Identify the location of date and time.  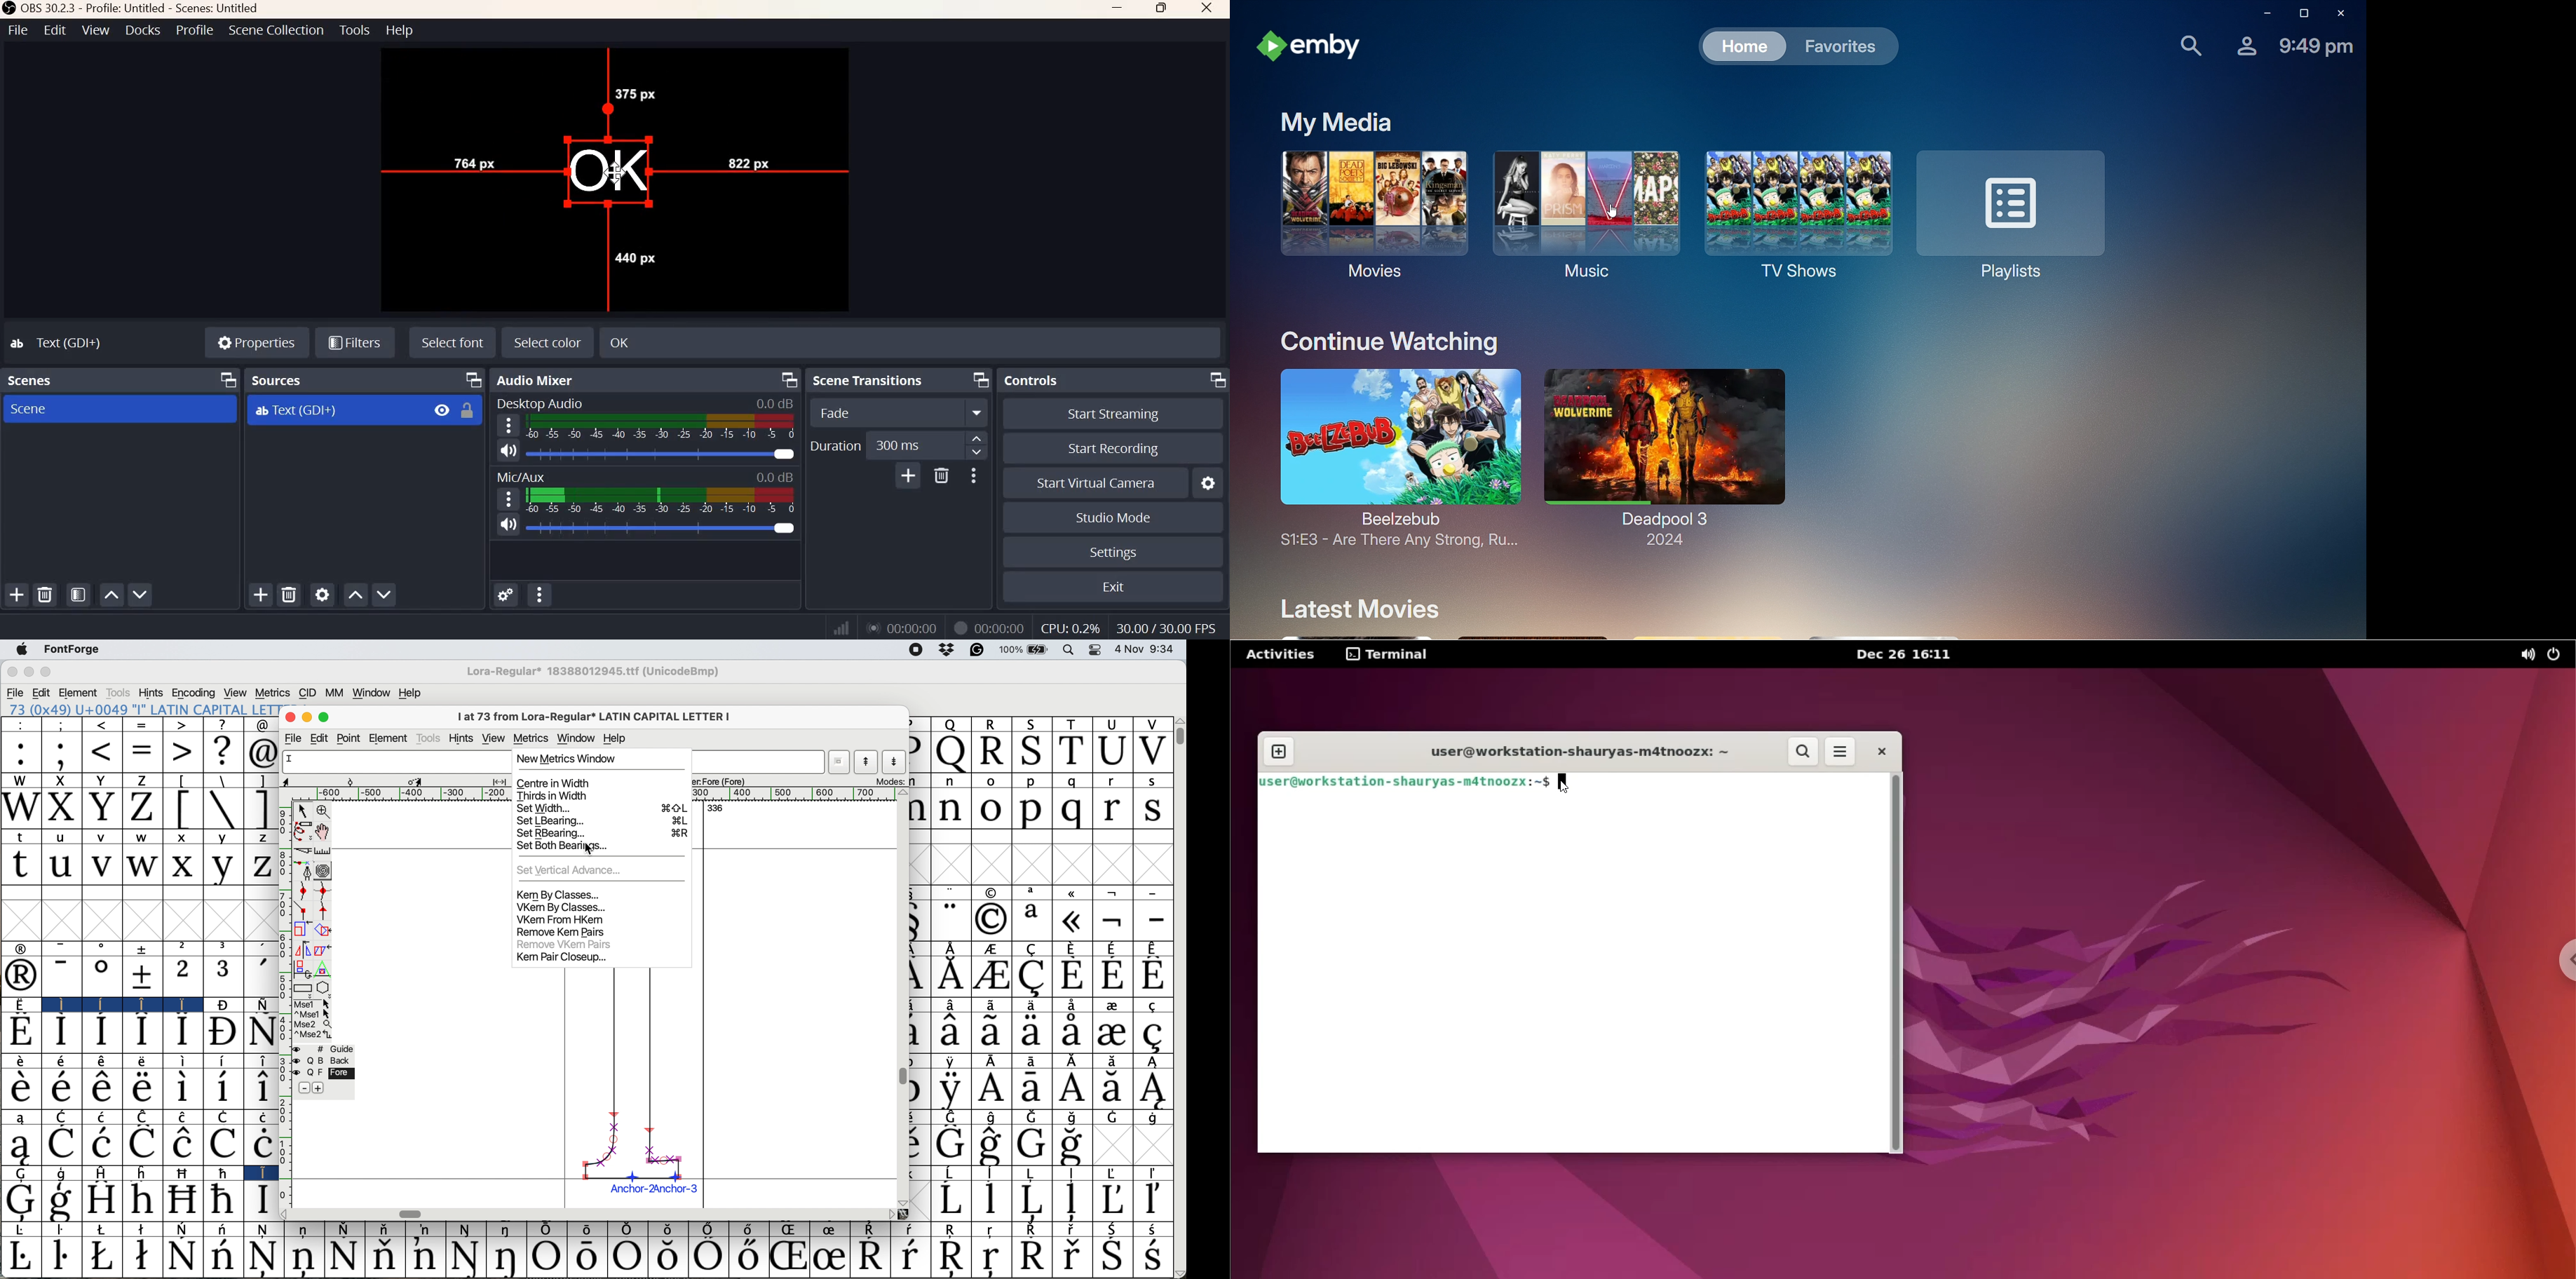
(1904, 653).